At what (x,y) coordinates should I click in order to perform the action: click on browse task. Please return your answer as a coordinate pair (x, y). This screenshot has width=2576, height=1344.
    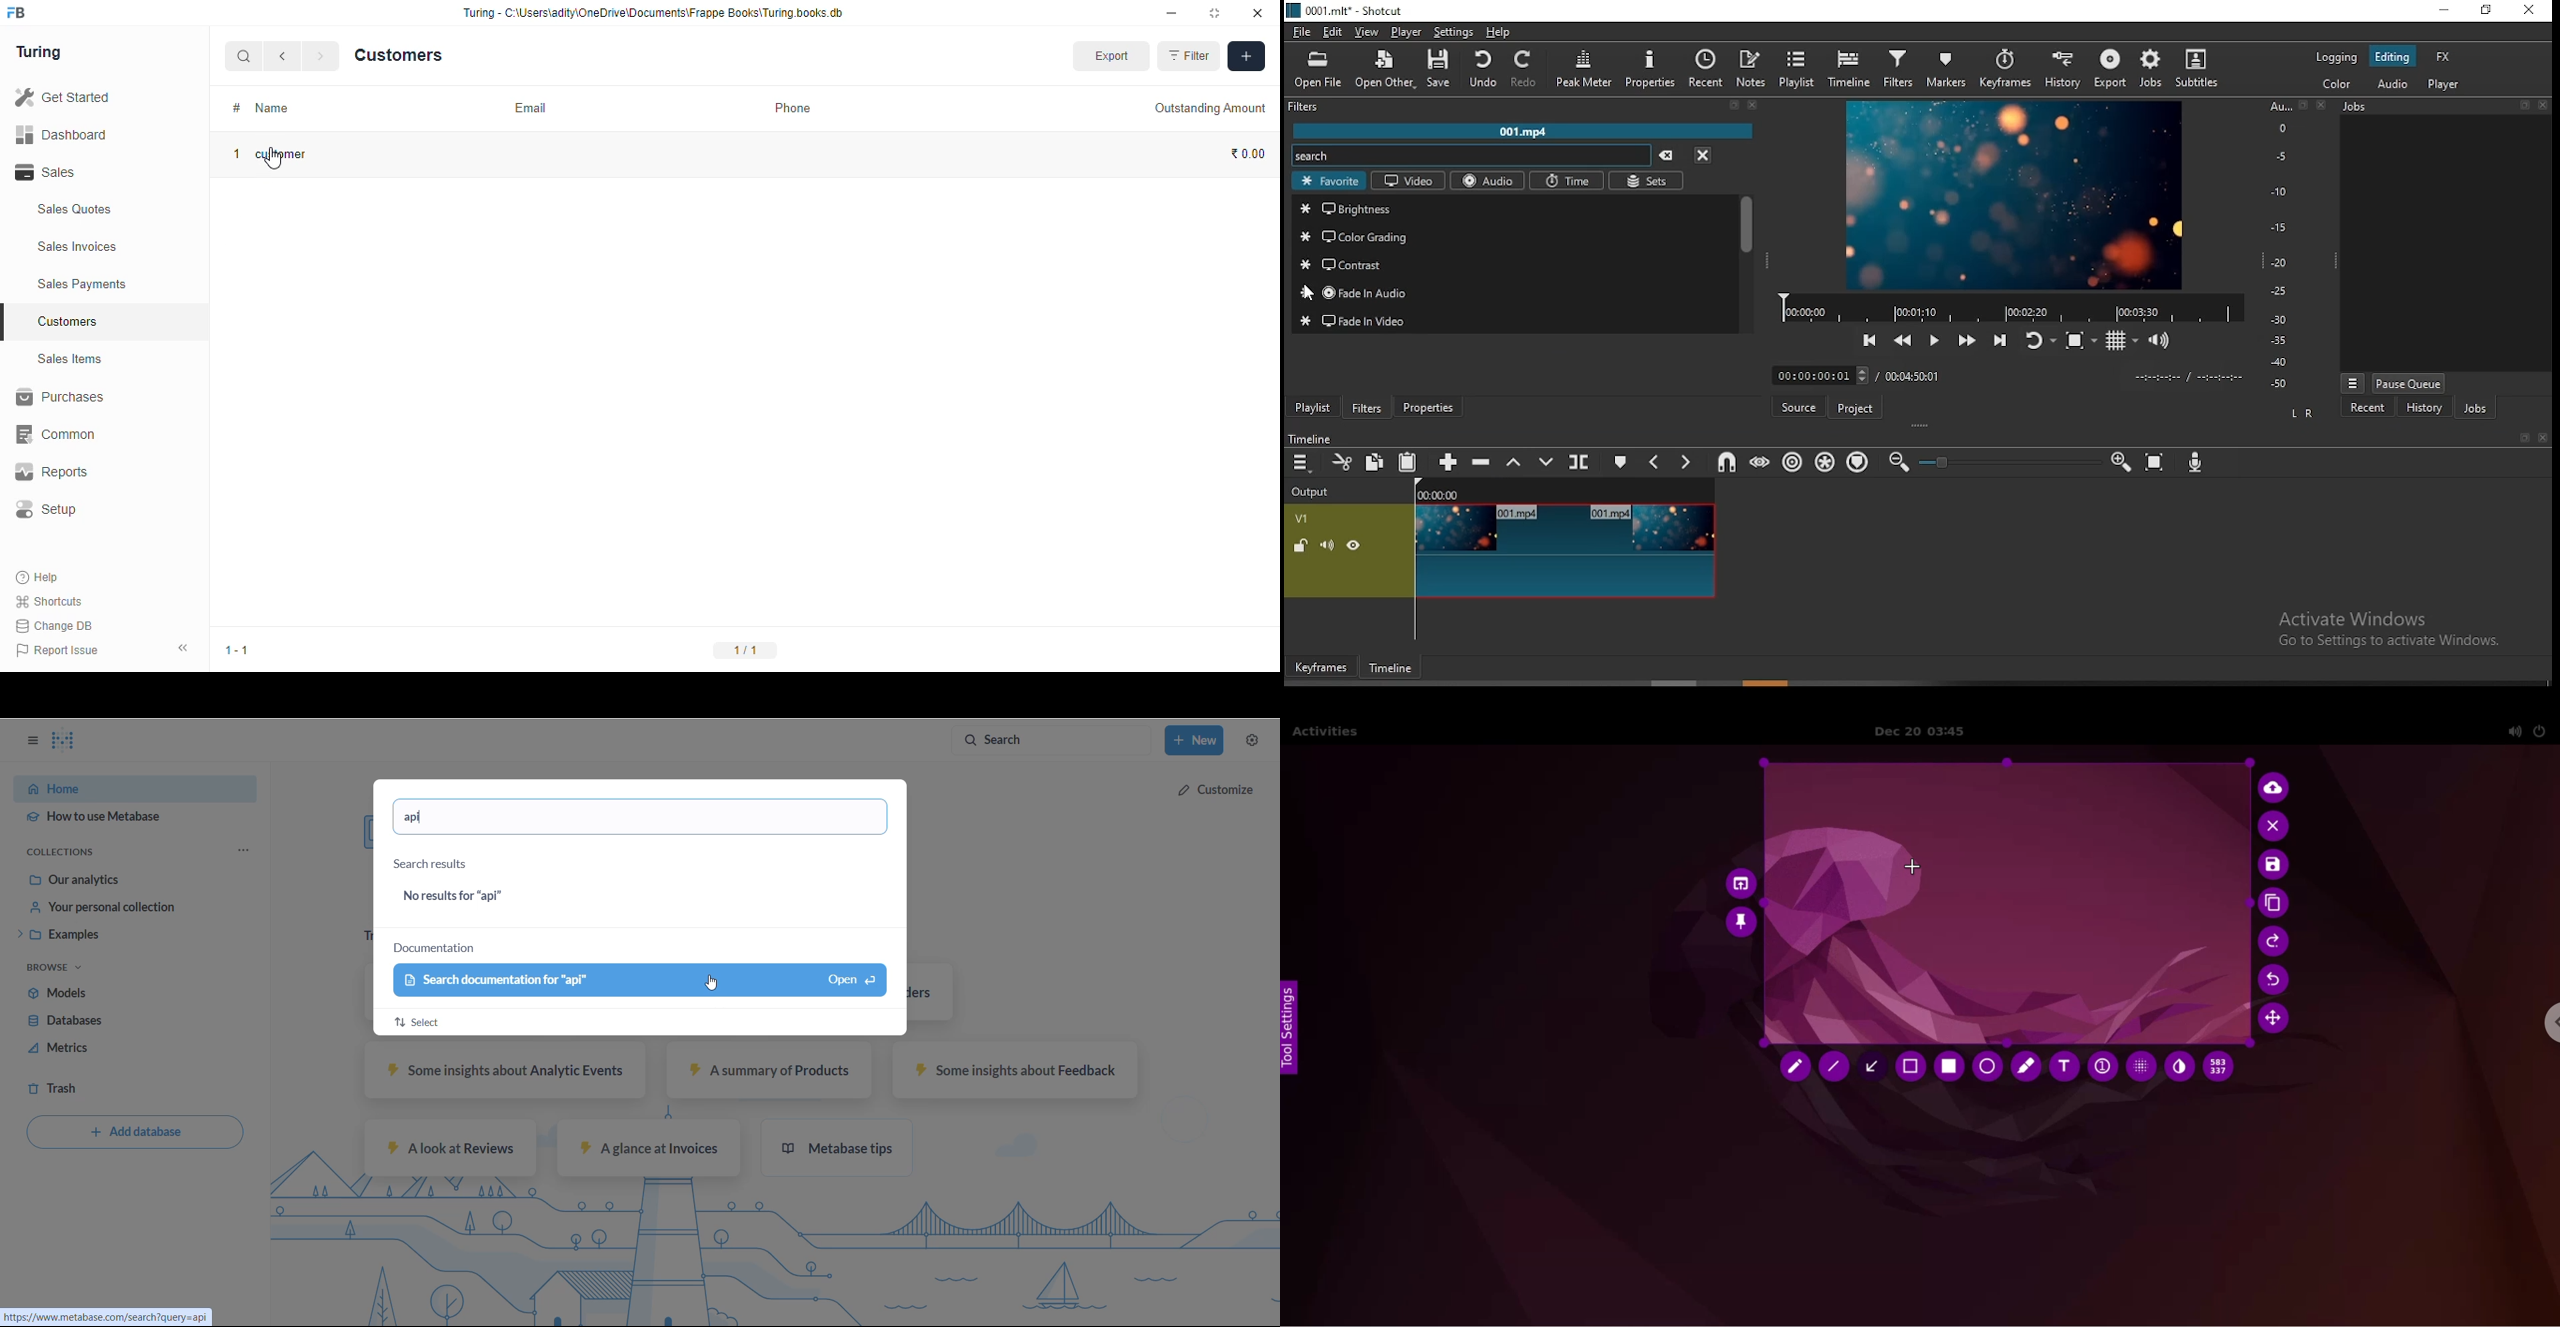
    Looking at the image, I should click on (58, 967).